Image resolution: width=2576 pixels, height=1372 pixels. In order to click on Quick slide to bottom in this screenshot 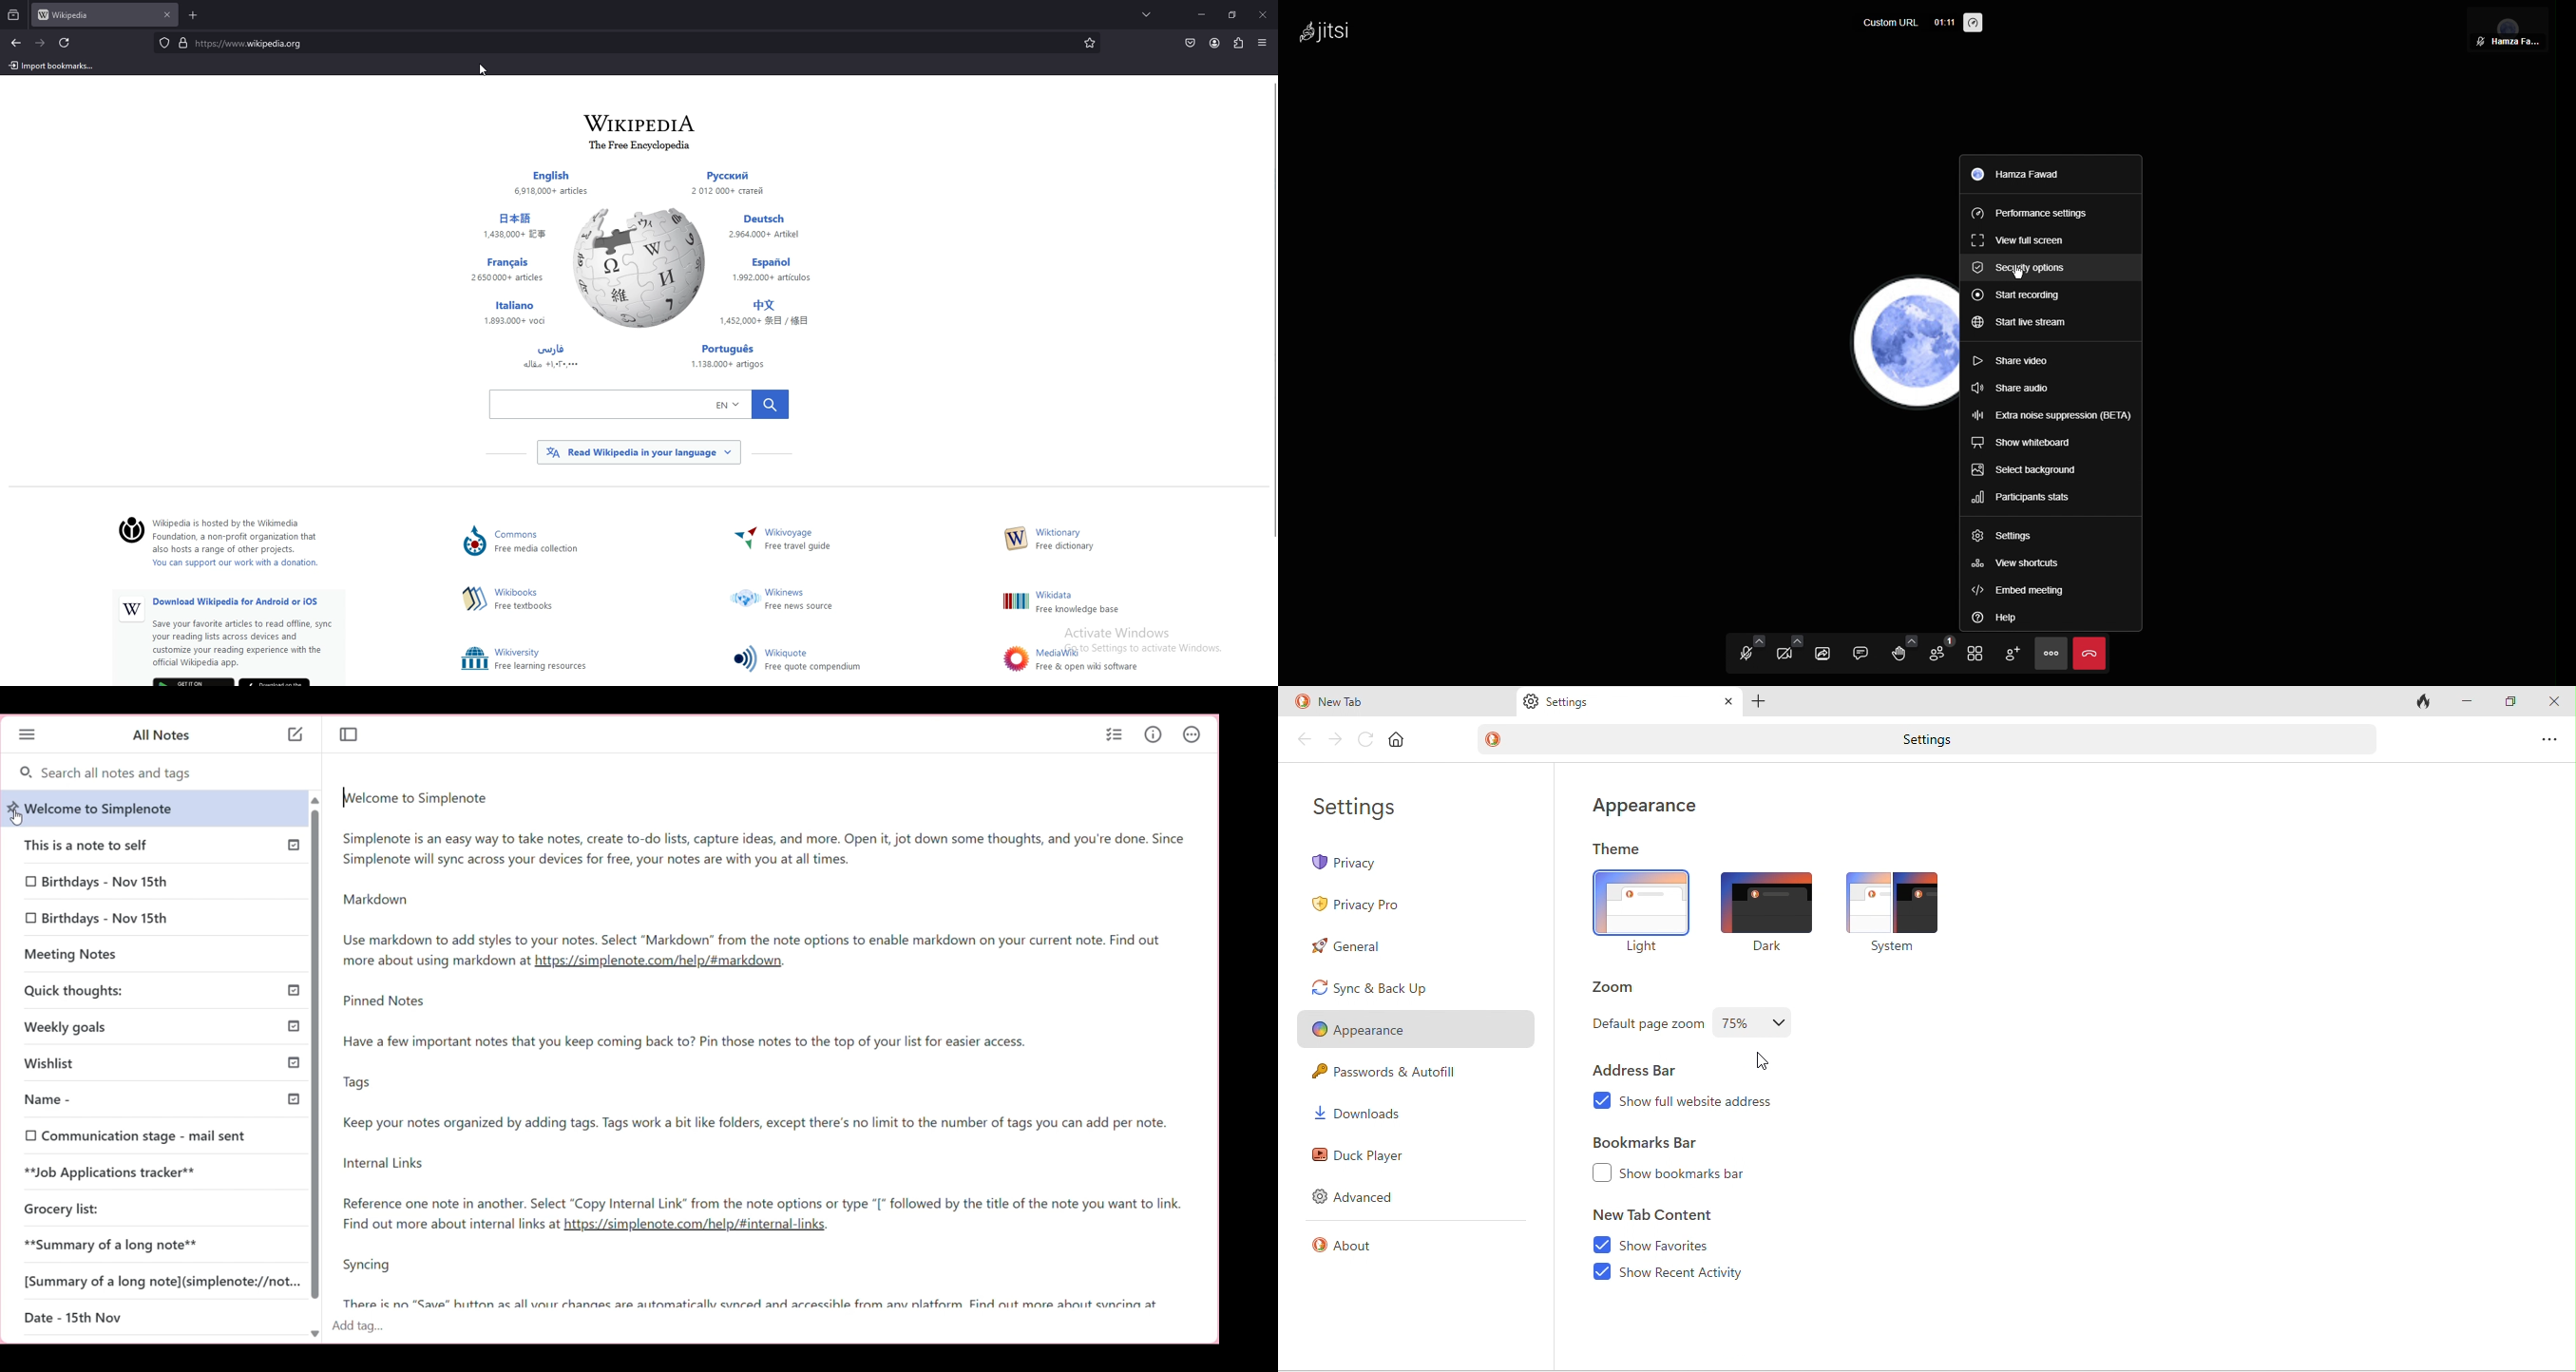, I will do `click(314, 1334)`.